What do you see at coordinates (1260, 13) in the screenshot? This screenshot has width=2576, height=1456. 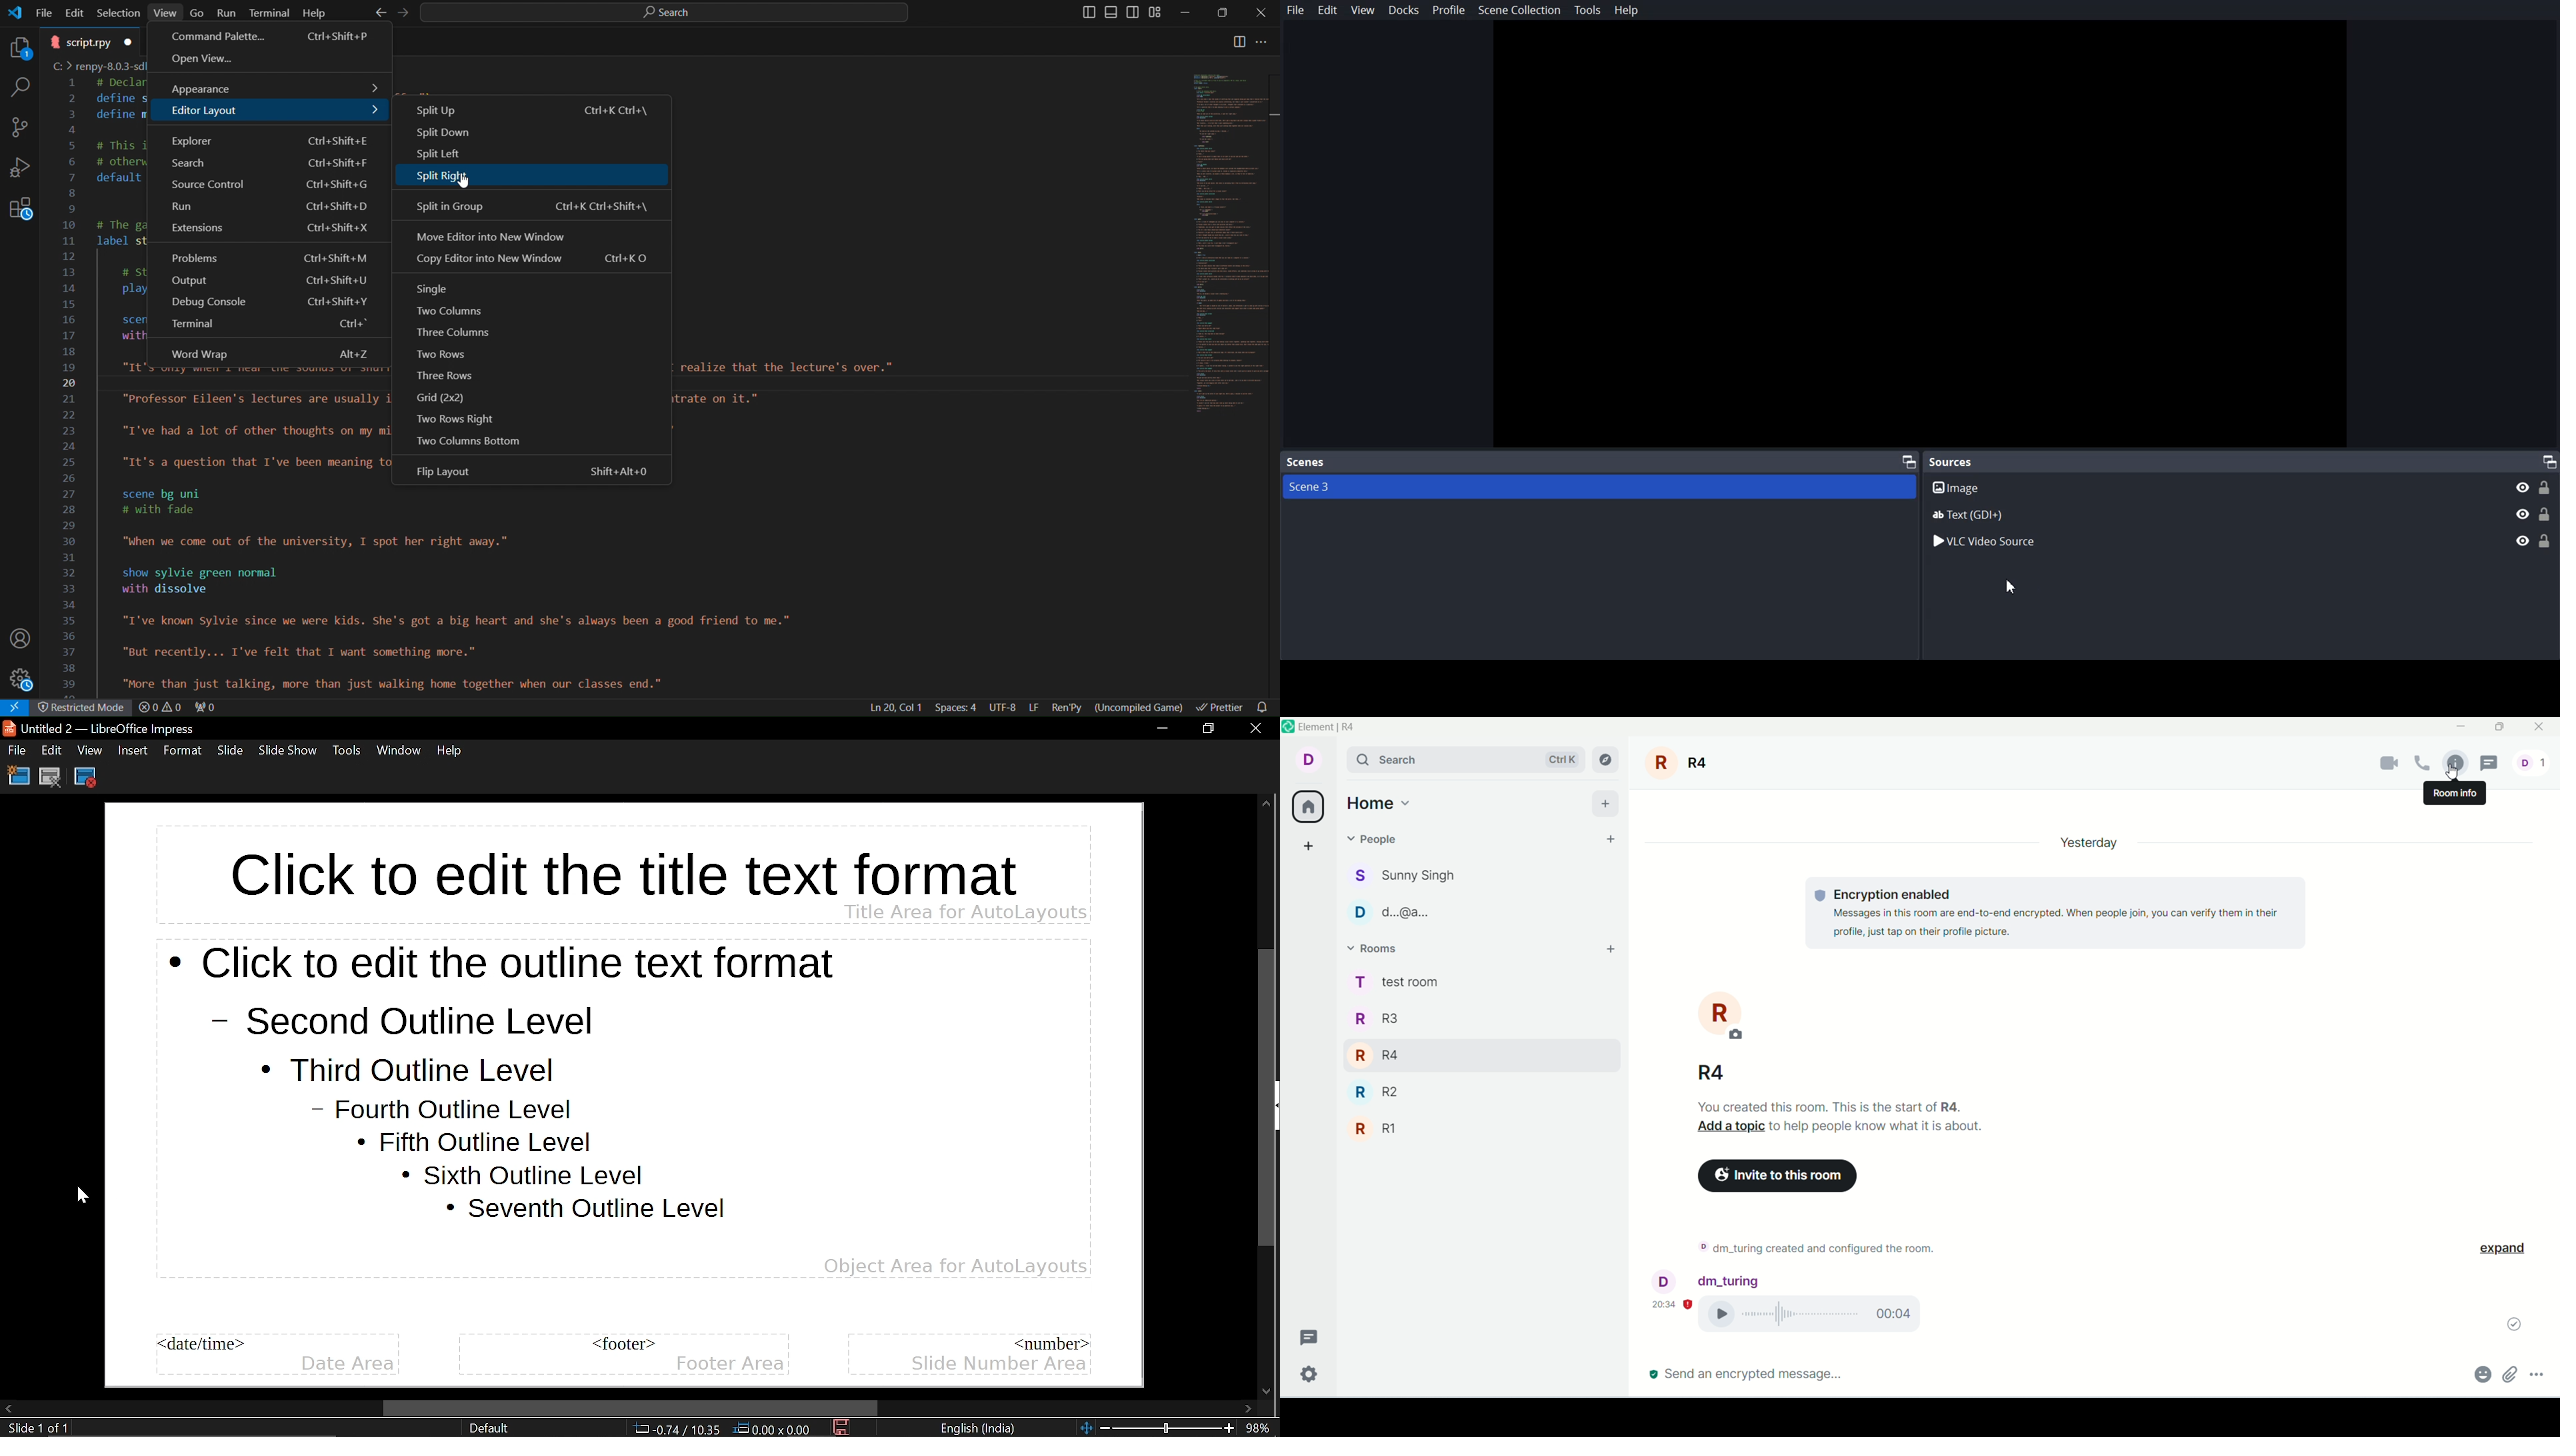 I see `Close` at bounding box center [1260, 13].